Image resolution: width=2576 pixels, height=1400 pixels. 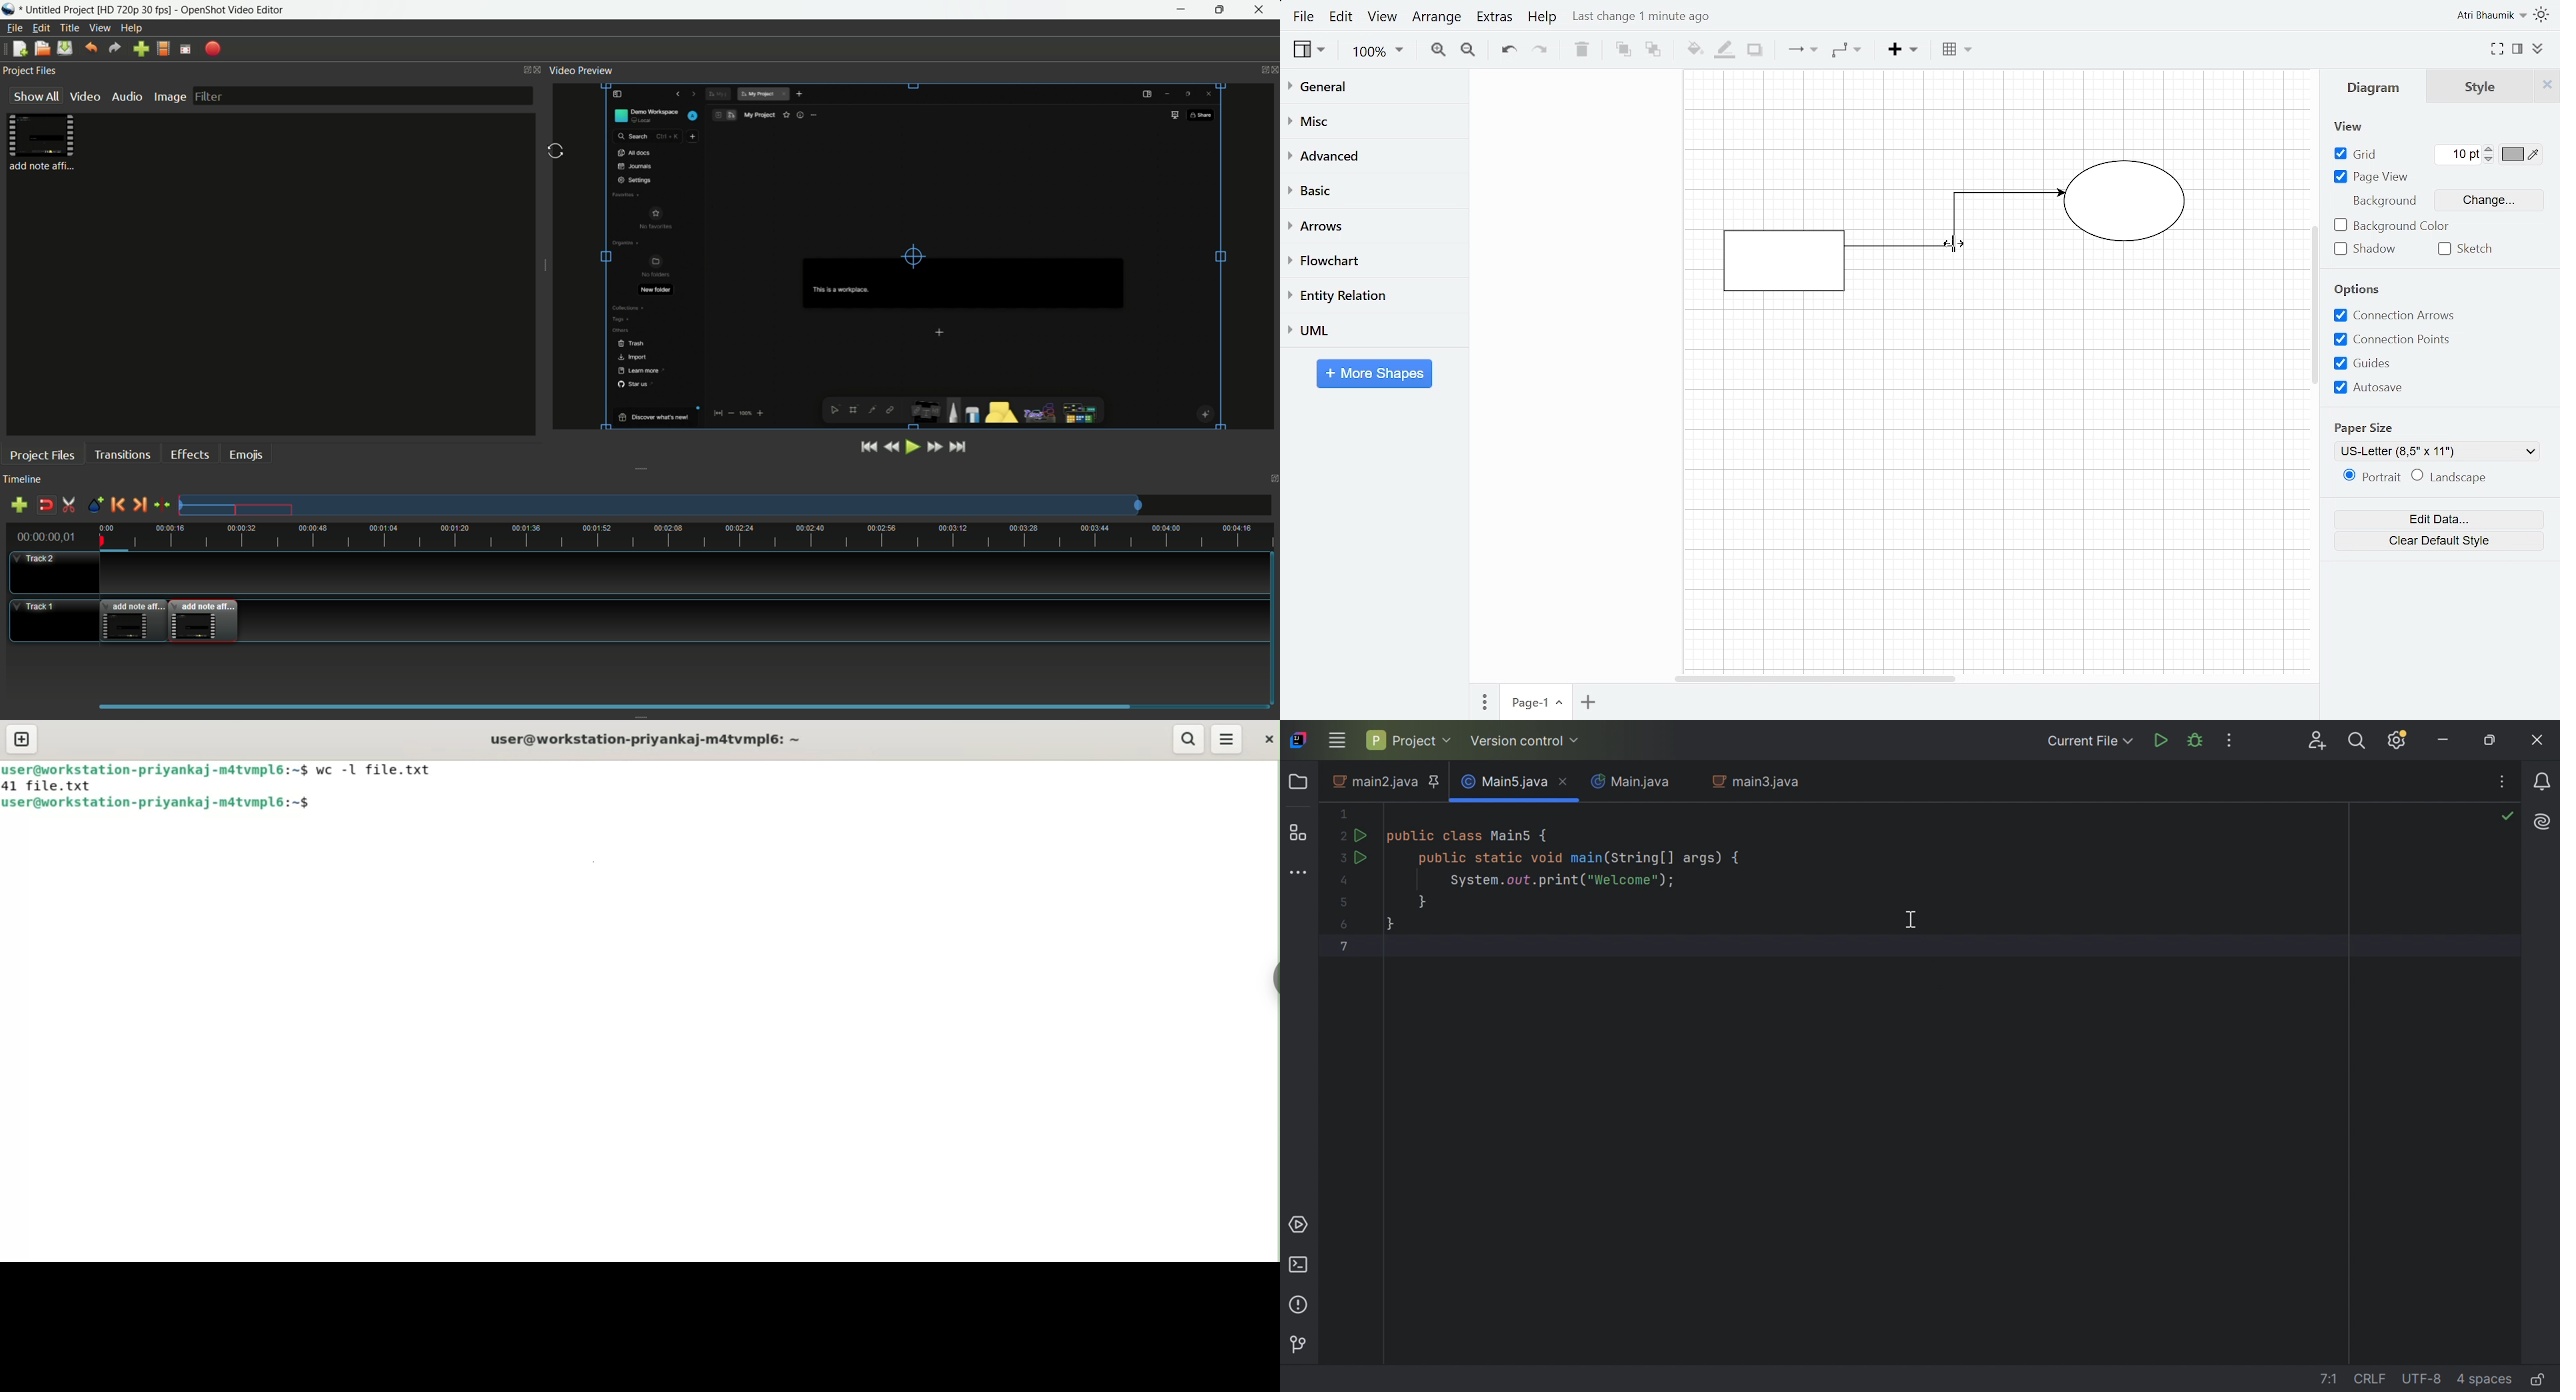 I want to click on Arrange, so click(x=1438, y=19).